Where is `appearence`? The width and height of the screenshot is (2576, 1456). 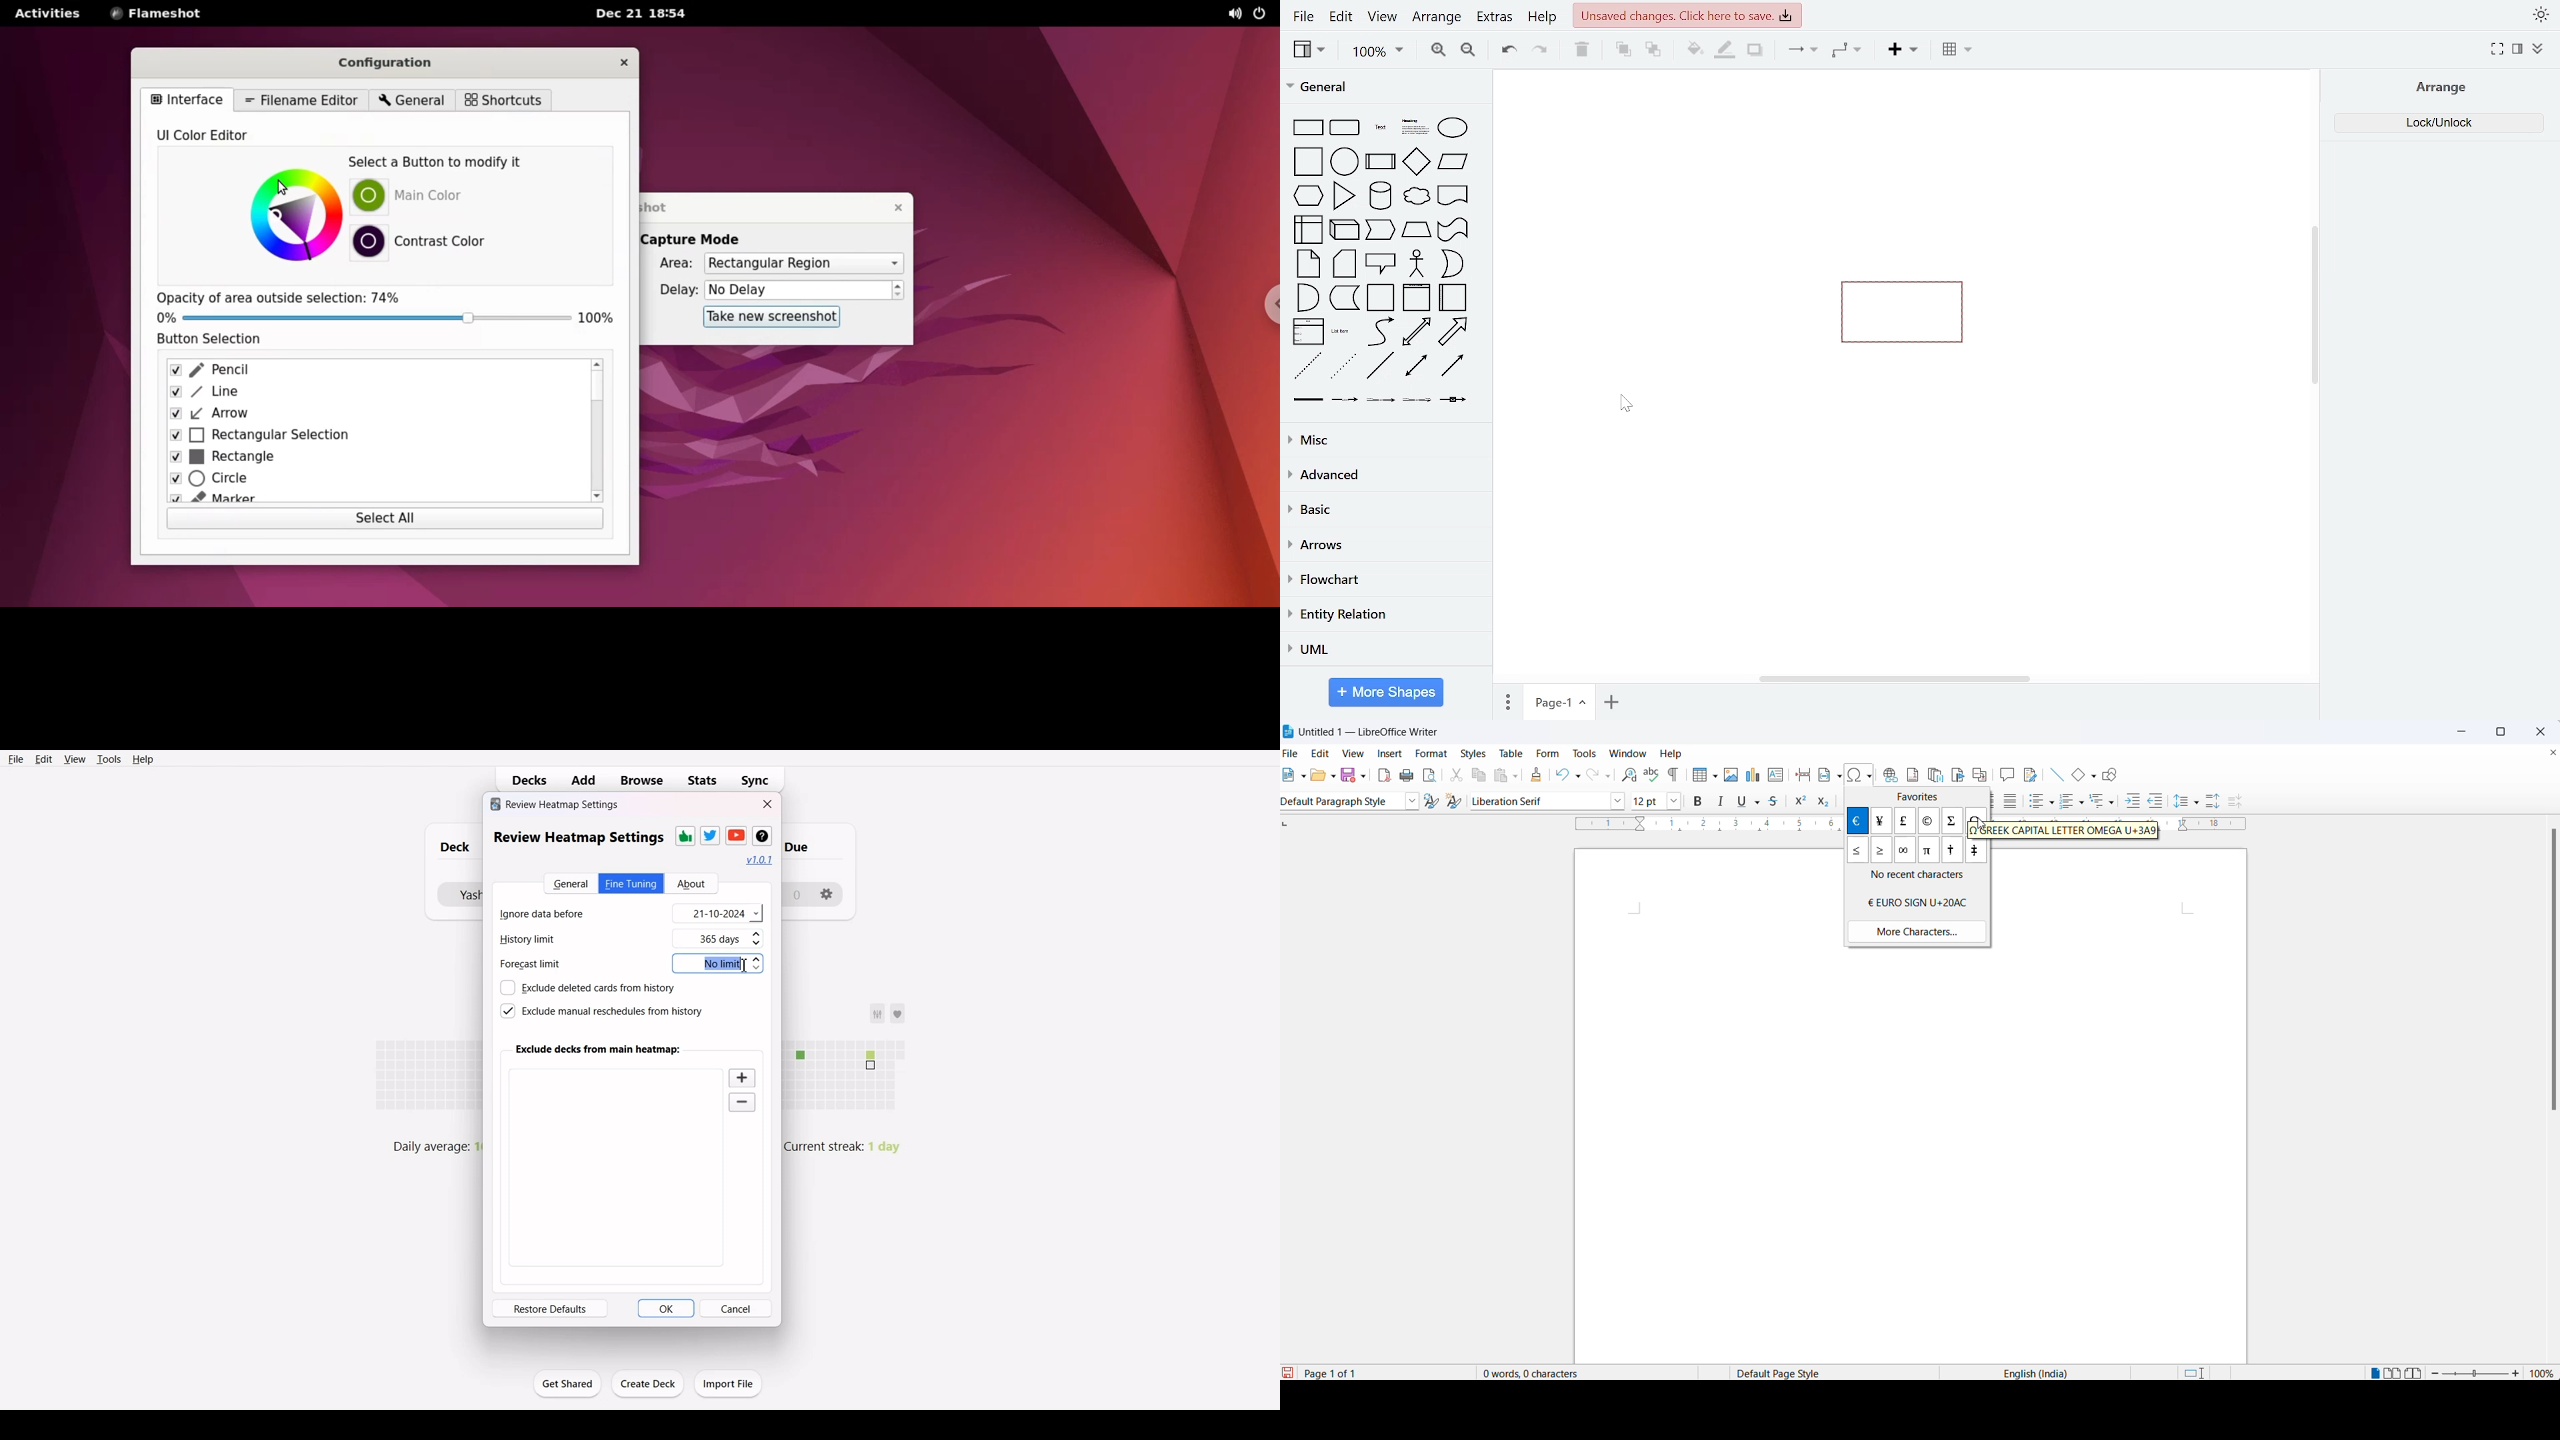 appearence is located at coordinates (2540, 13).